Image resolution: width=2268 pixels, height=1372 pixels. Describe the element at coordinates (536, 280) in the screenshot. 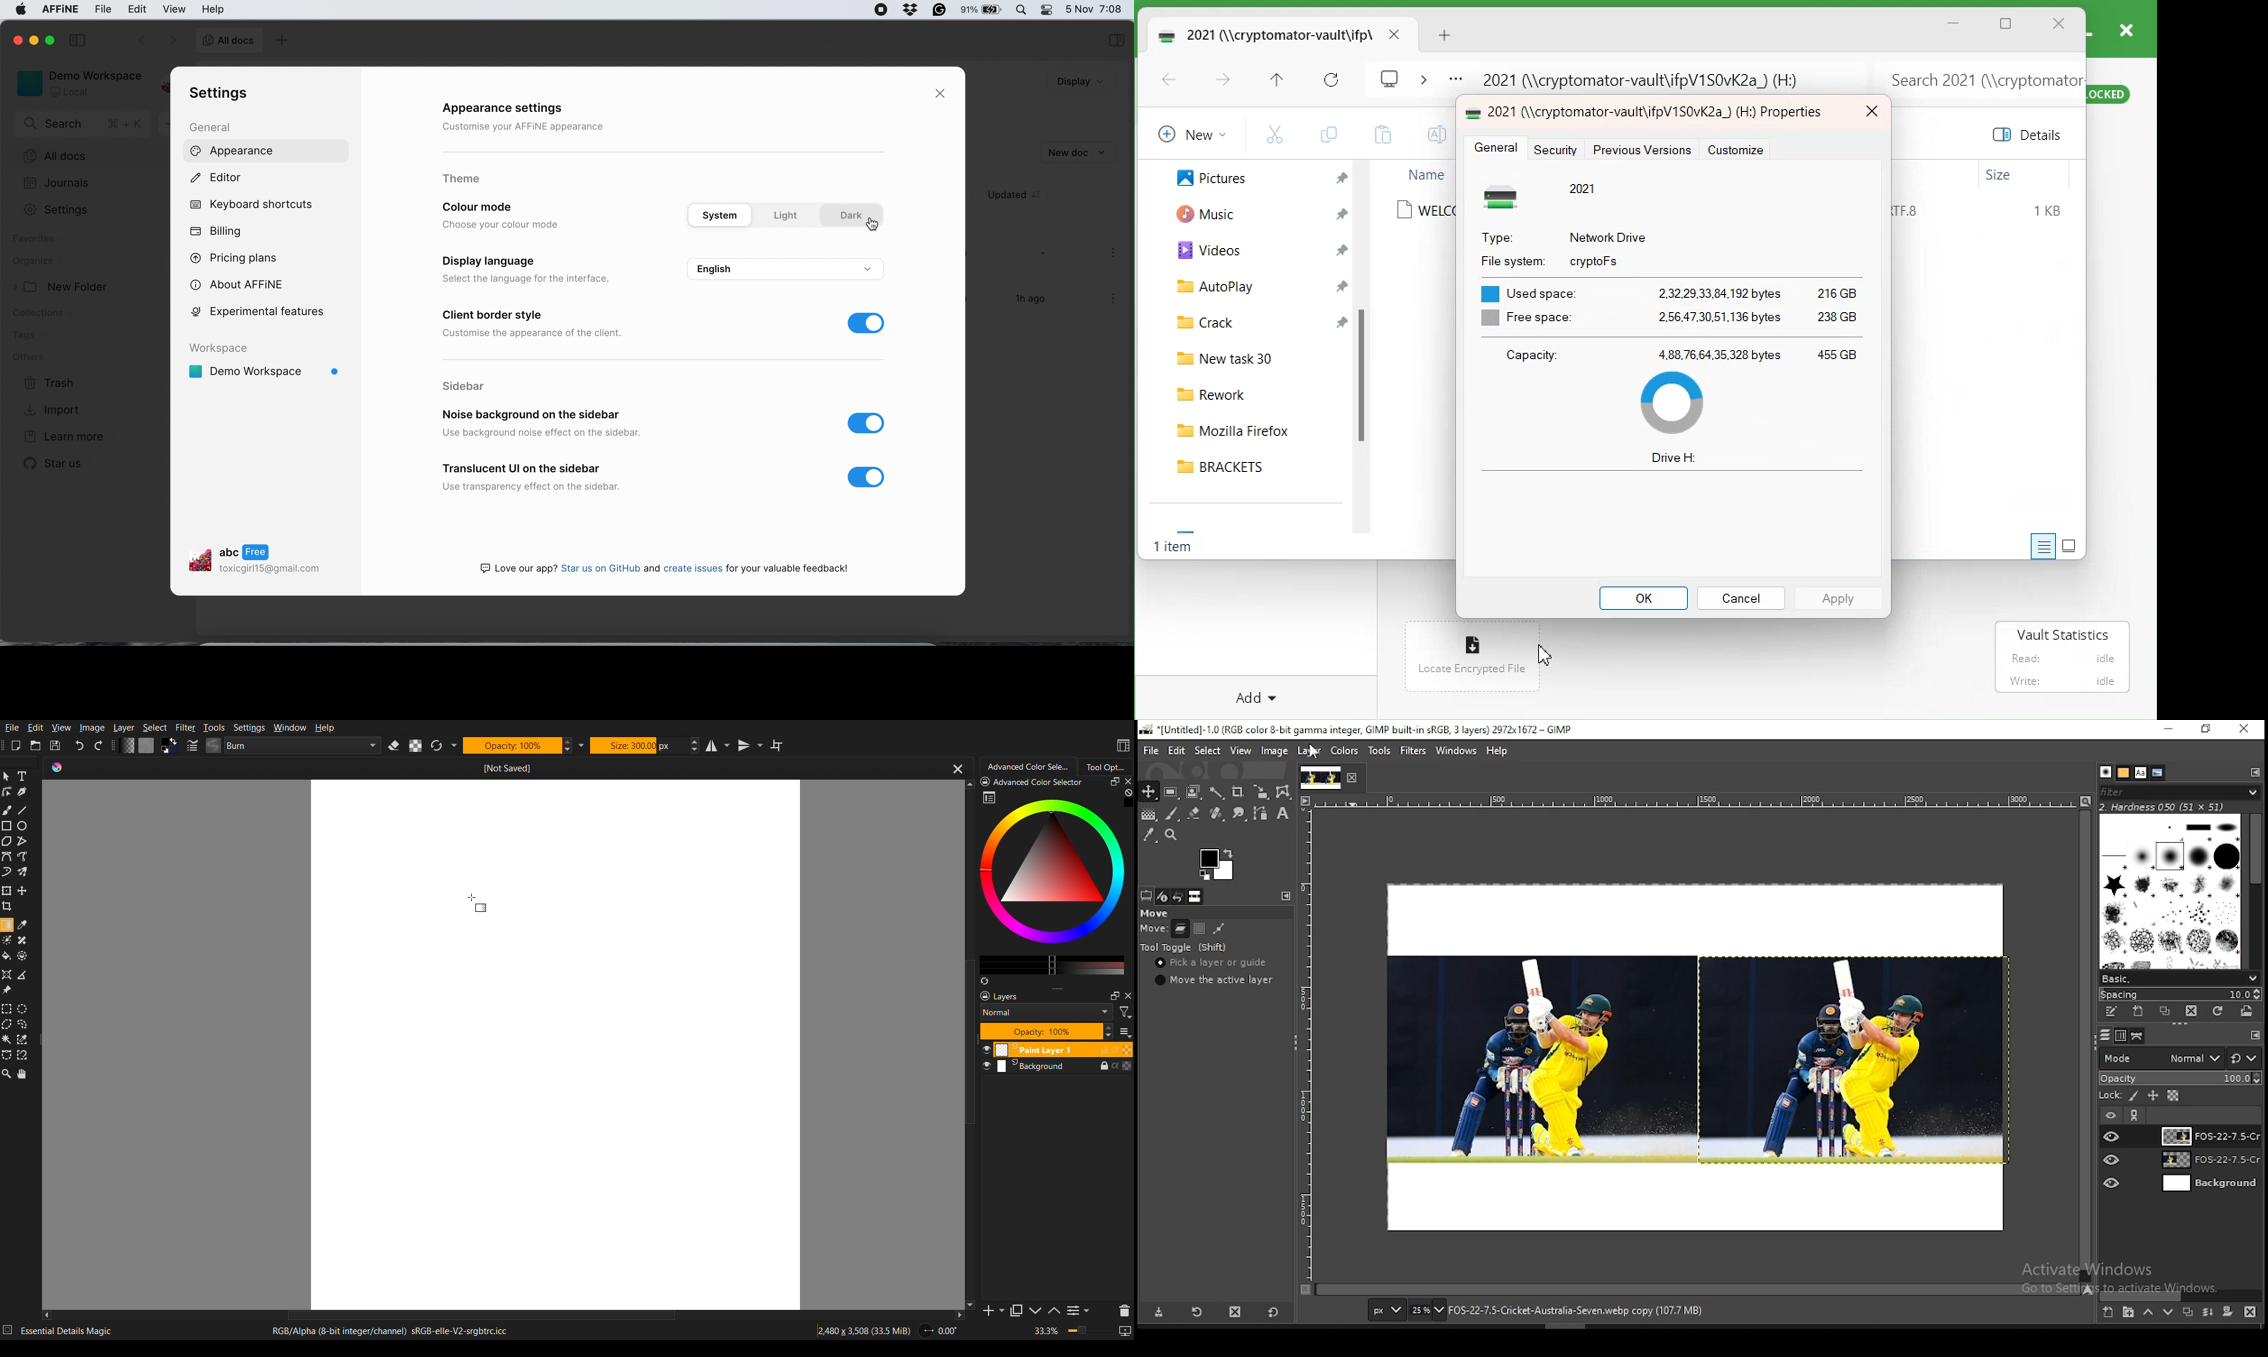

I see `select the language for the interface` at that location.